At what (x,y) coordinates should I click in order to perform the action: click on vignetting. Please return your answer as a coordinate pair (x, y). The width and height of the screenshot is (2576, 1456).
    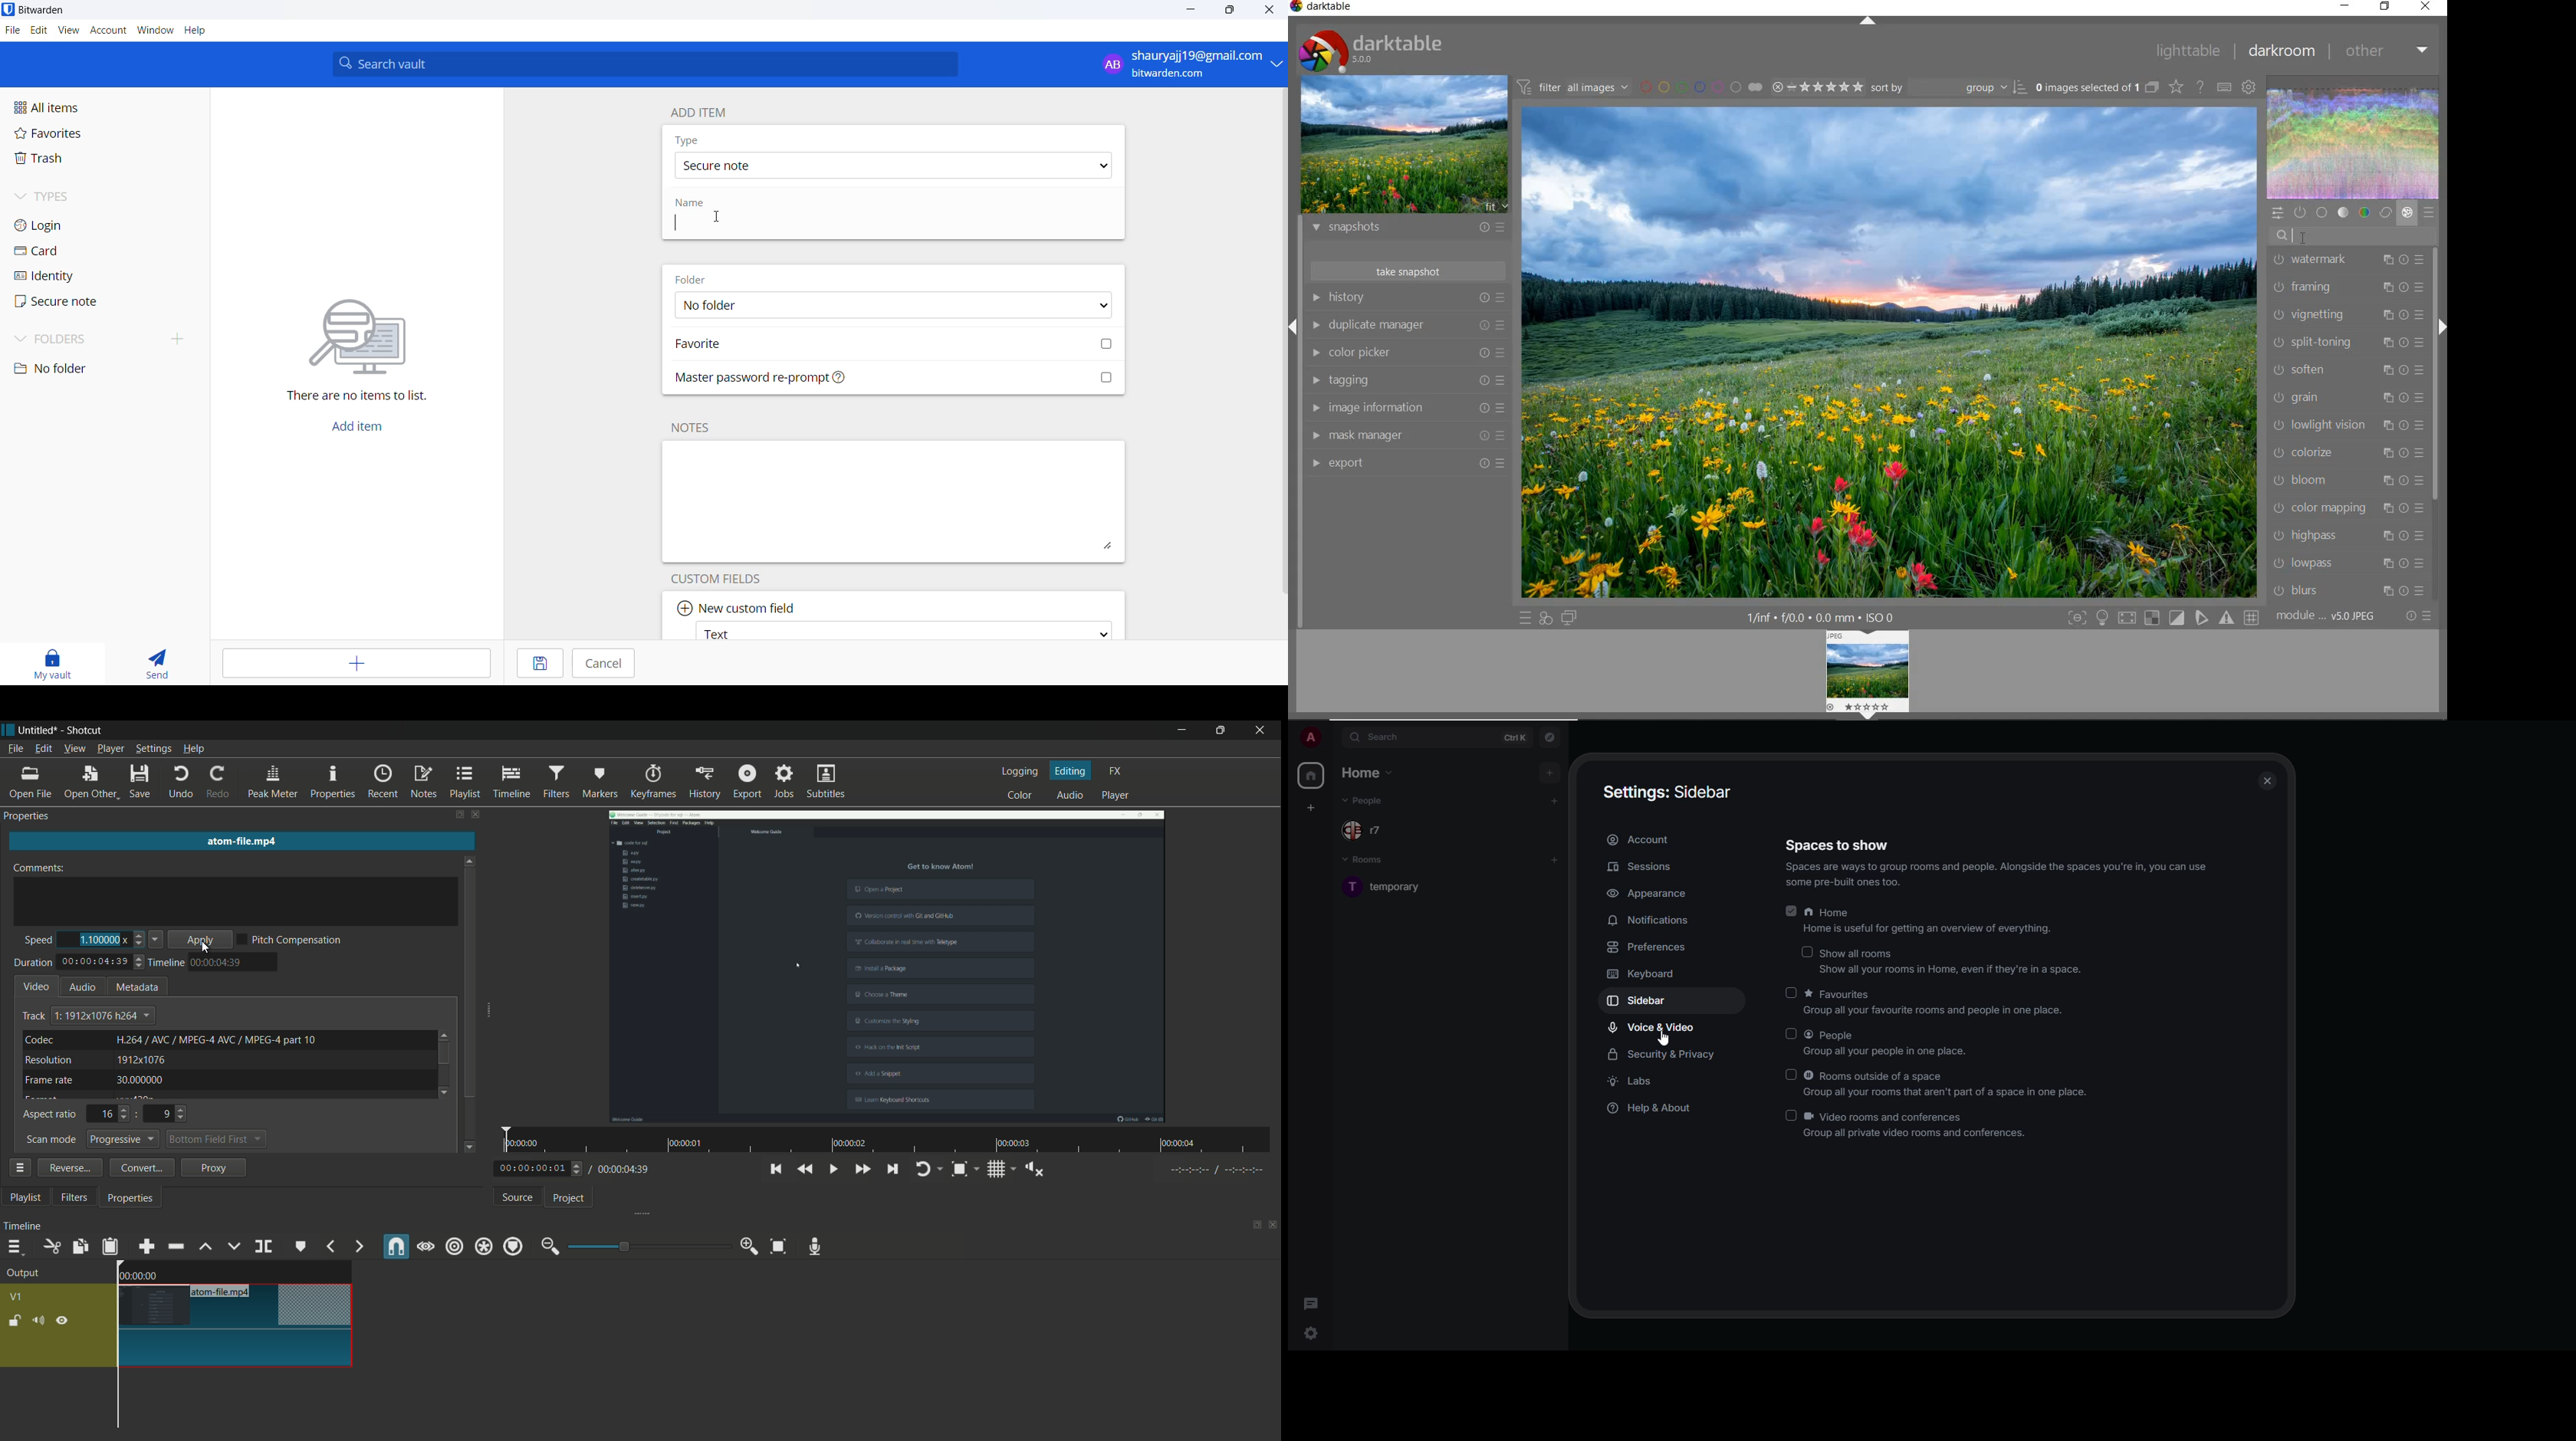
    Looking at the image, I should click on (2346, 315).